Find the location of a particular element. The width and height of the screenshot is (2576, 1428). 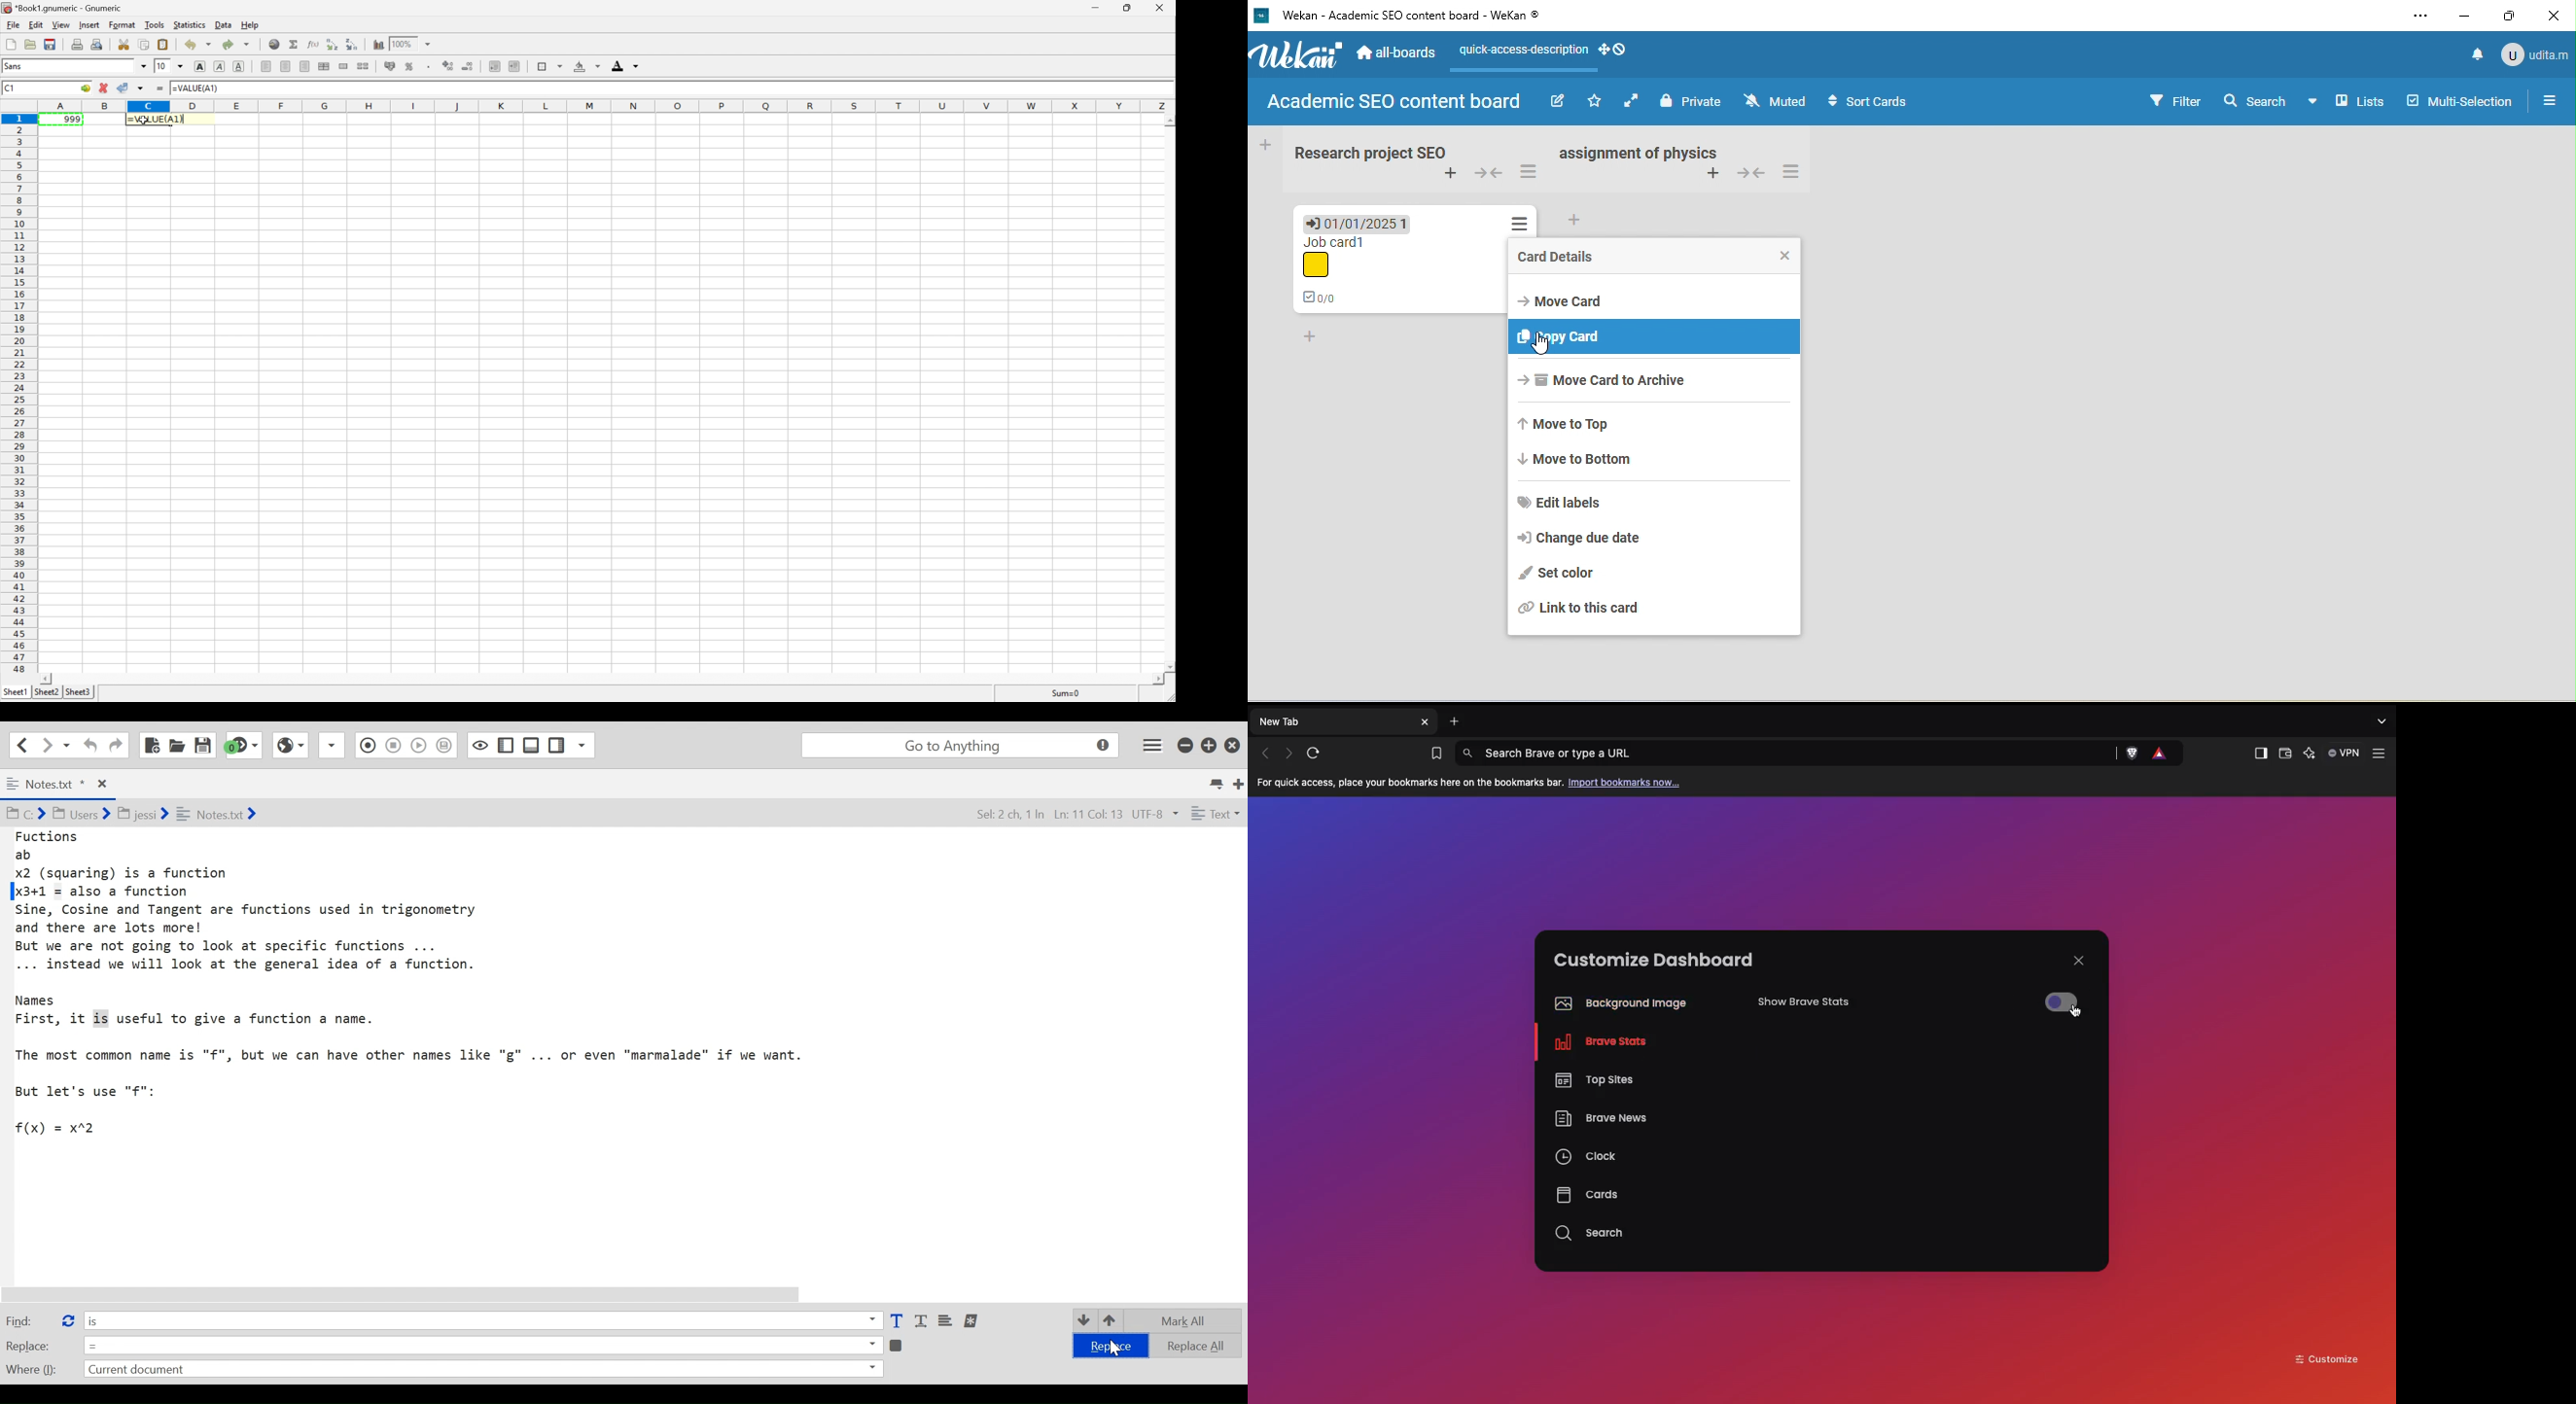

Application menu is located at coordinates (1154, 744).